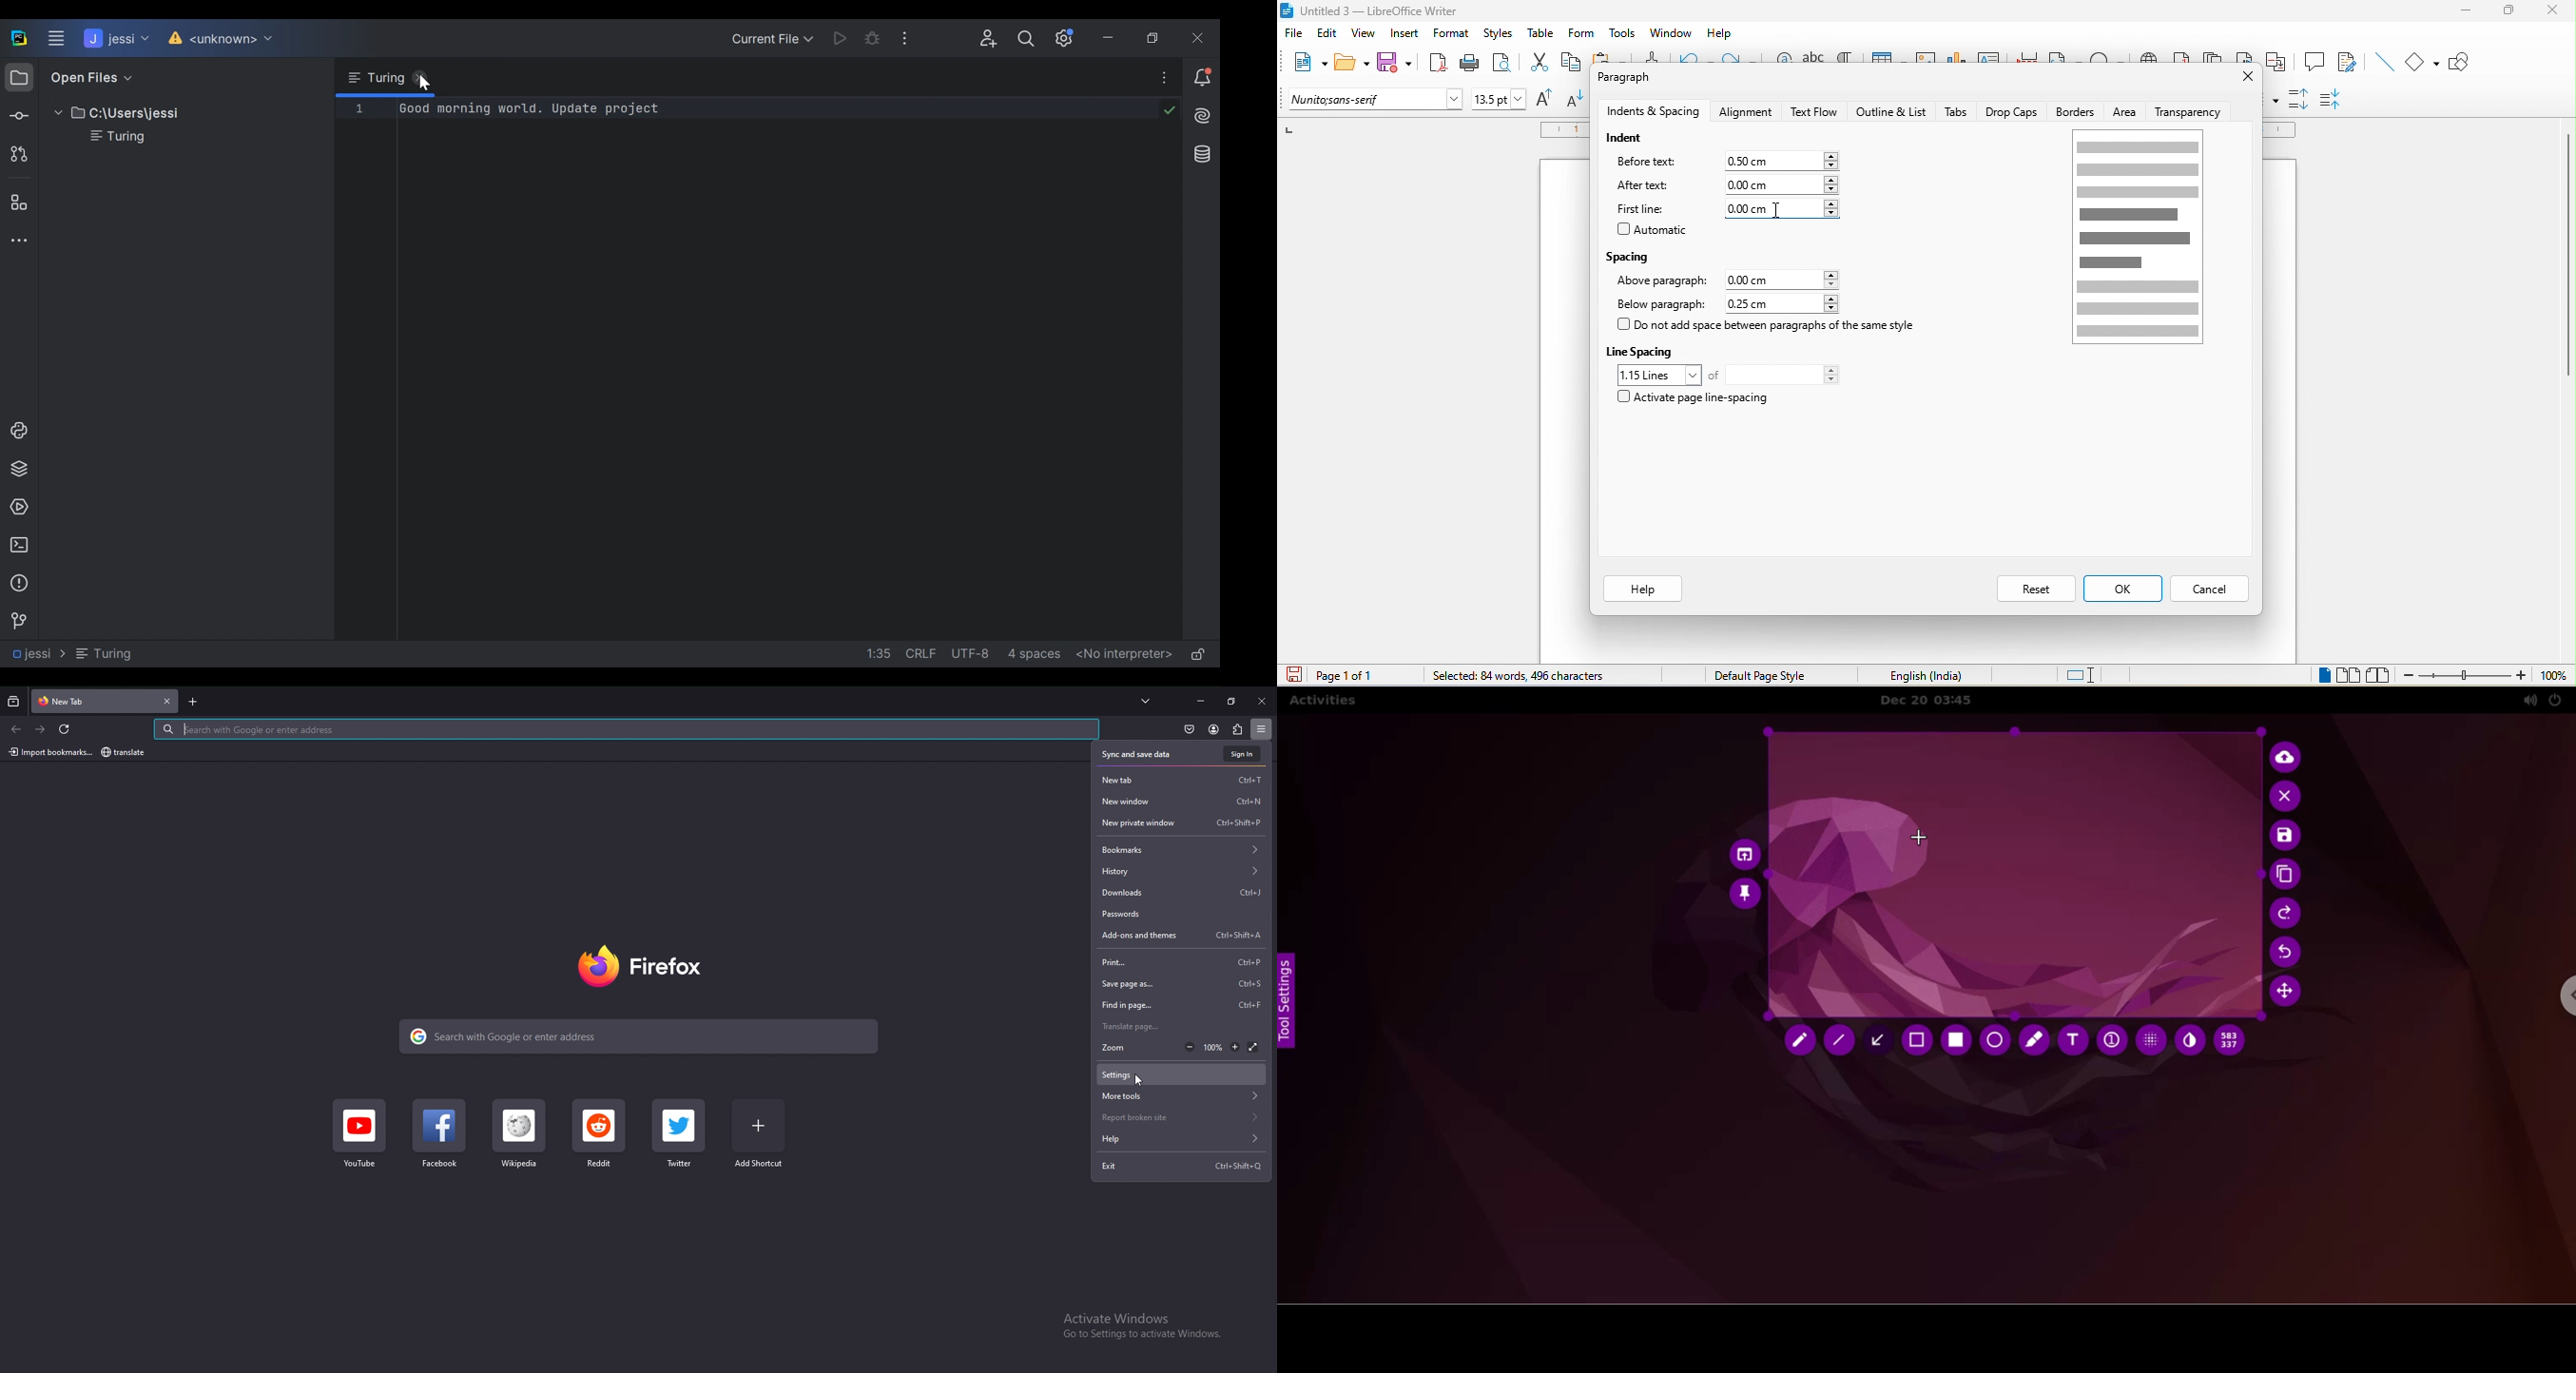 This screenshot has width=2576, height=1400. I want to click on decrease paragraph spacing, so click(2334, 100).